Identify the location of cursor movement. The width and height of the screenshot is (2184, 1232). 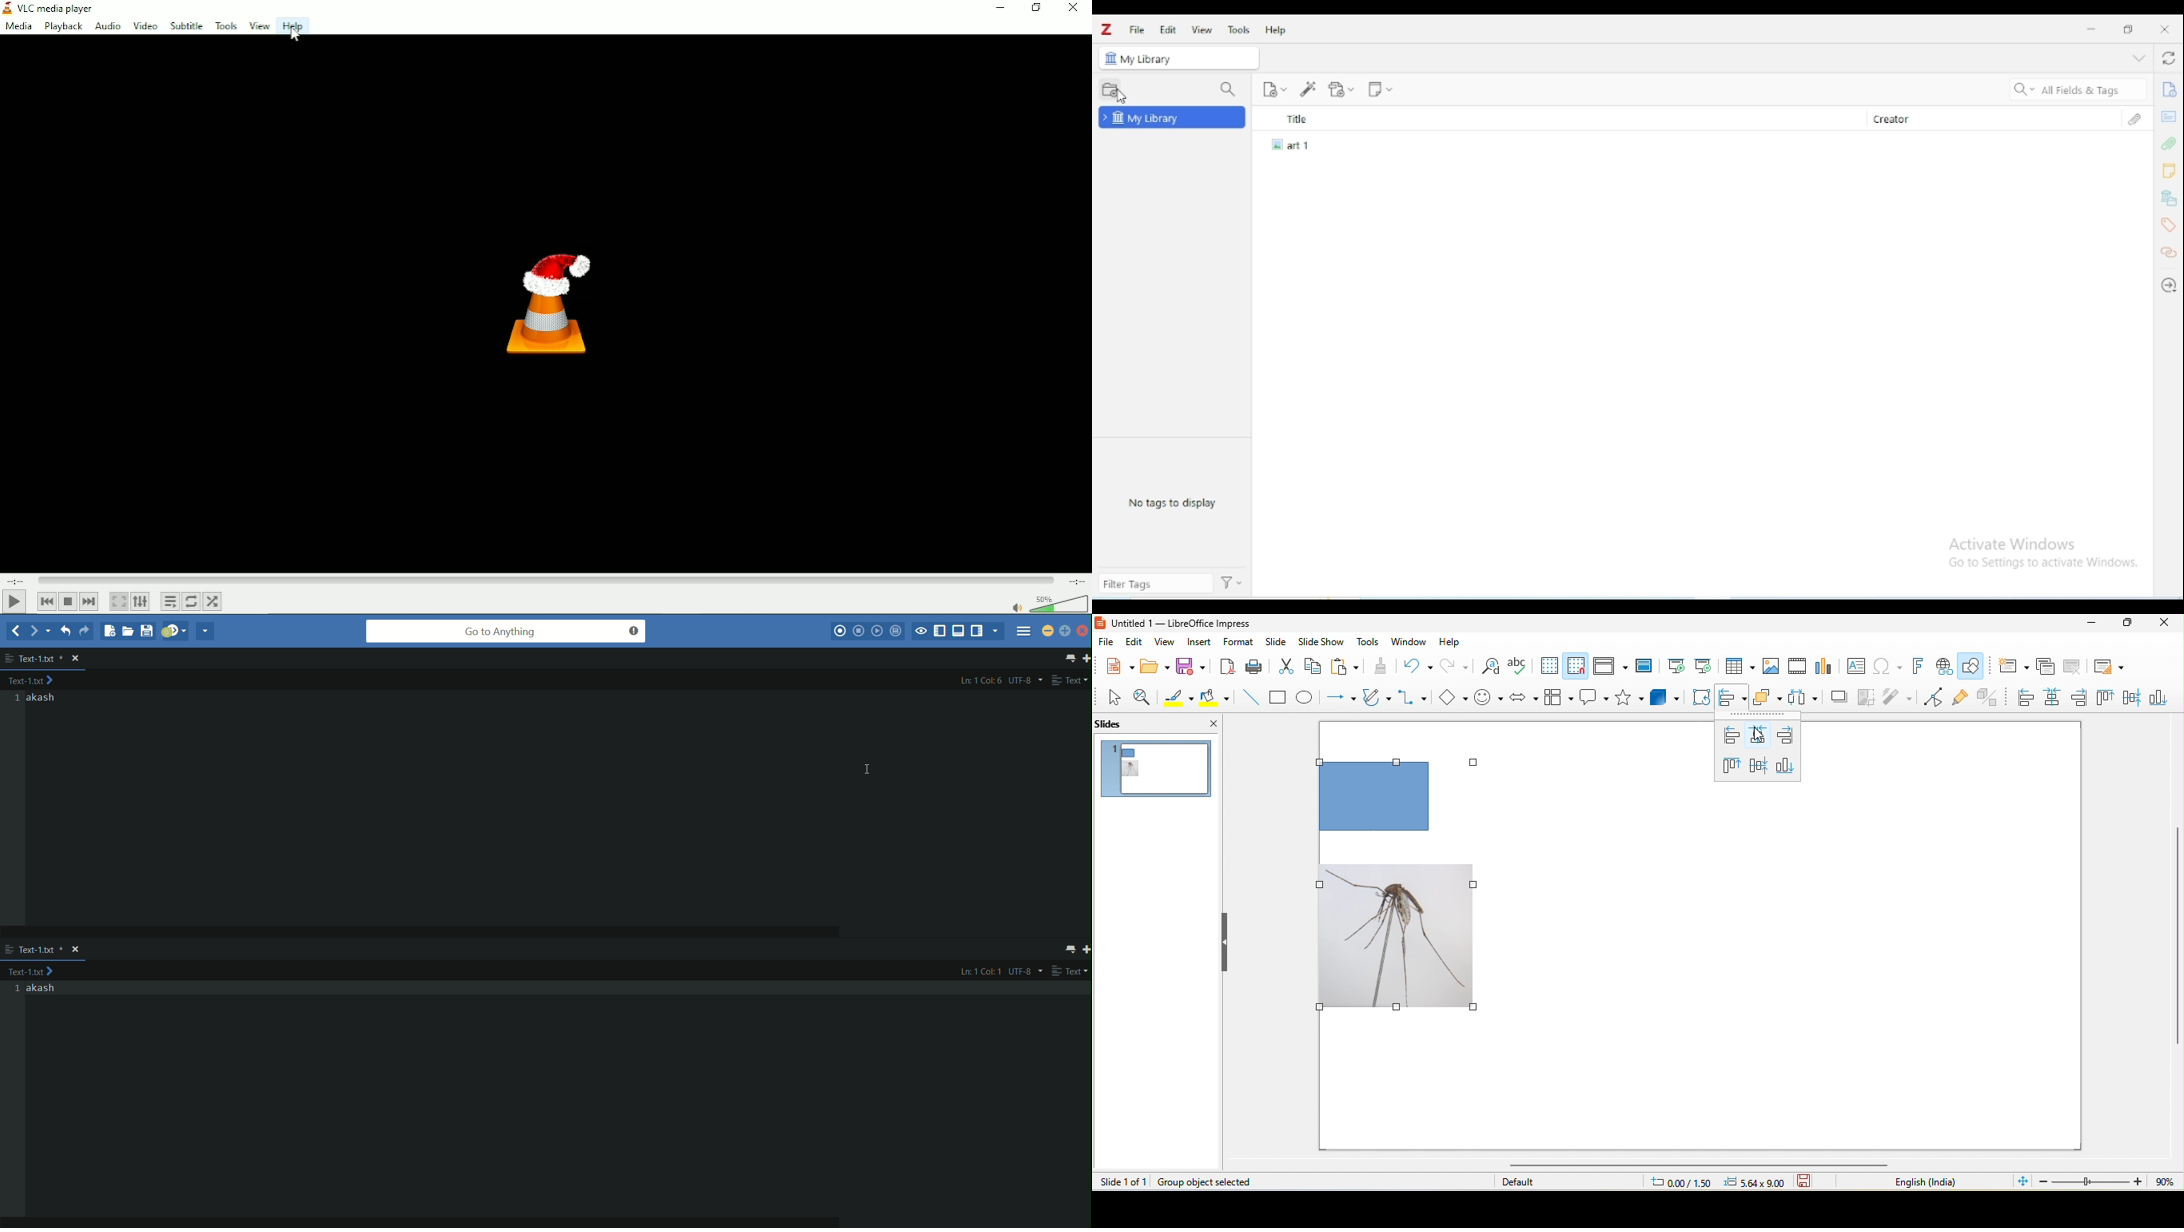
(1760, 735).